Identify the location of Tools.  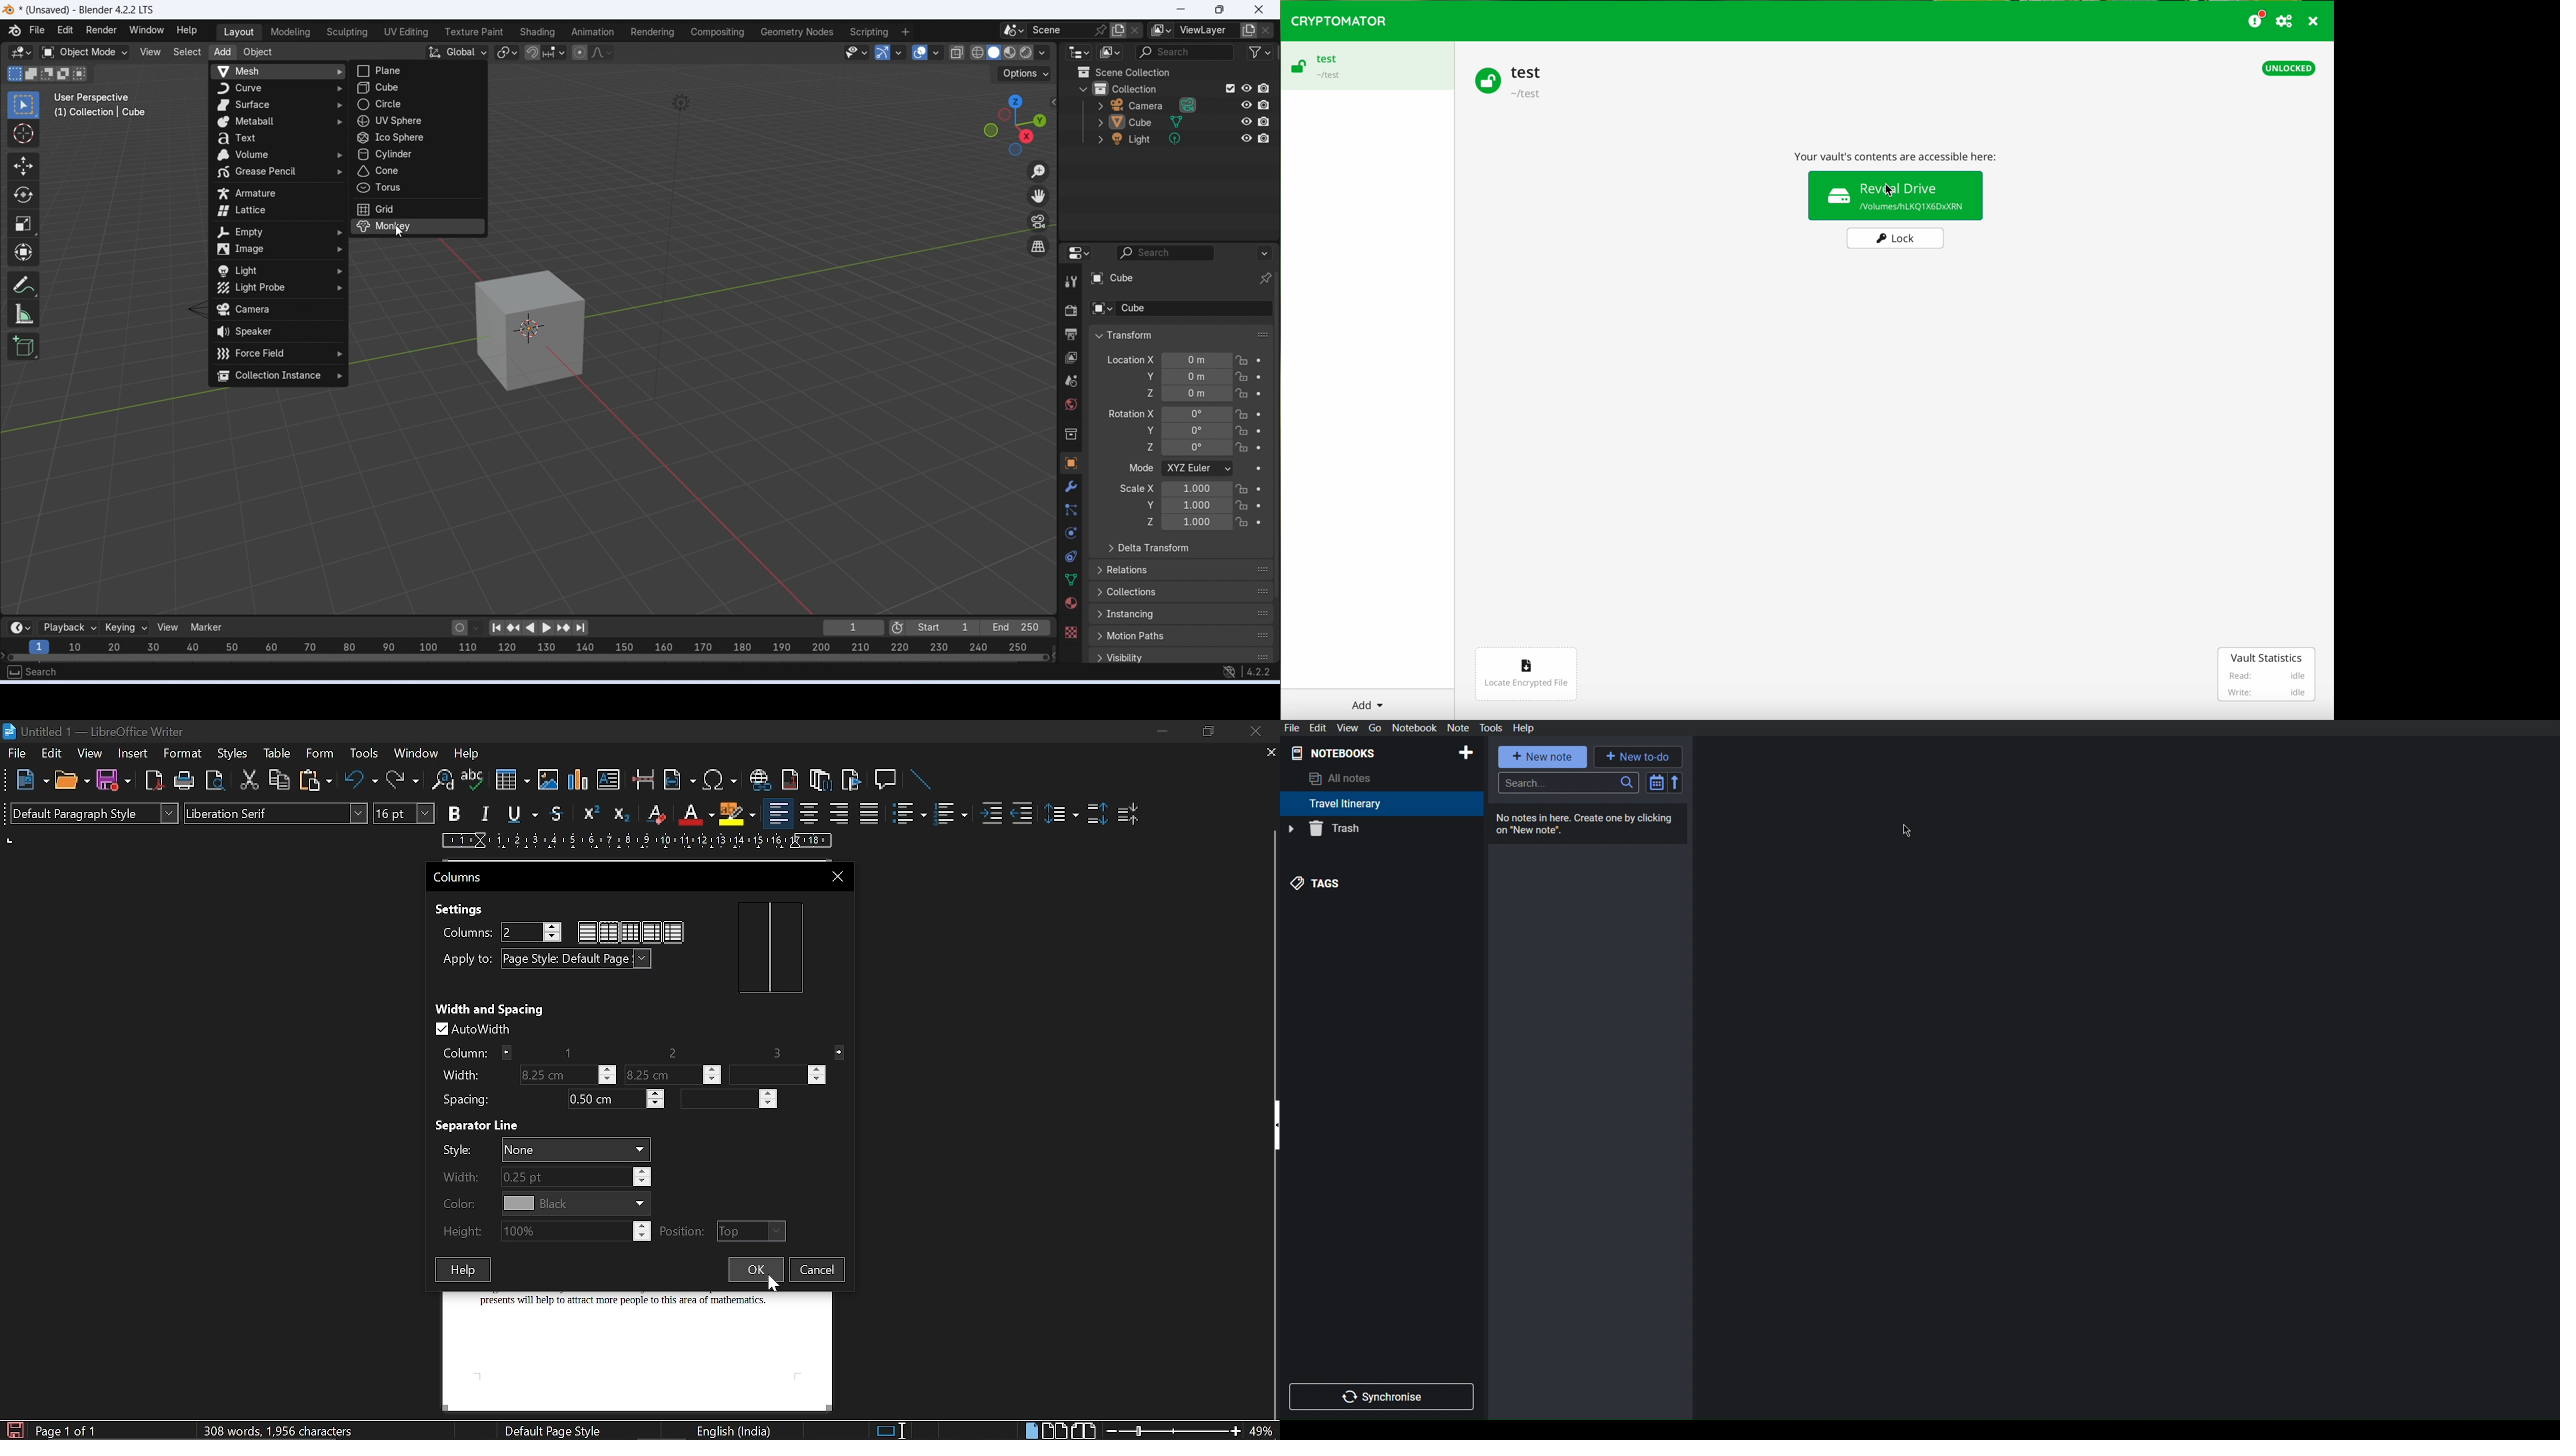
(1490, 727).